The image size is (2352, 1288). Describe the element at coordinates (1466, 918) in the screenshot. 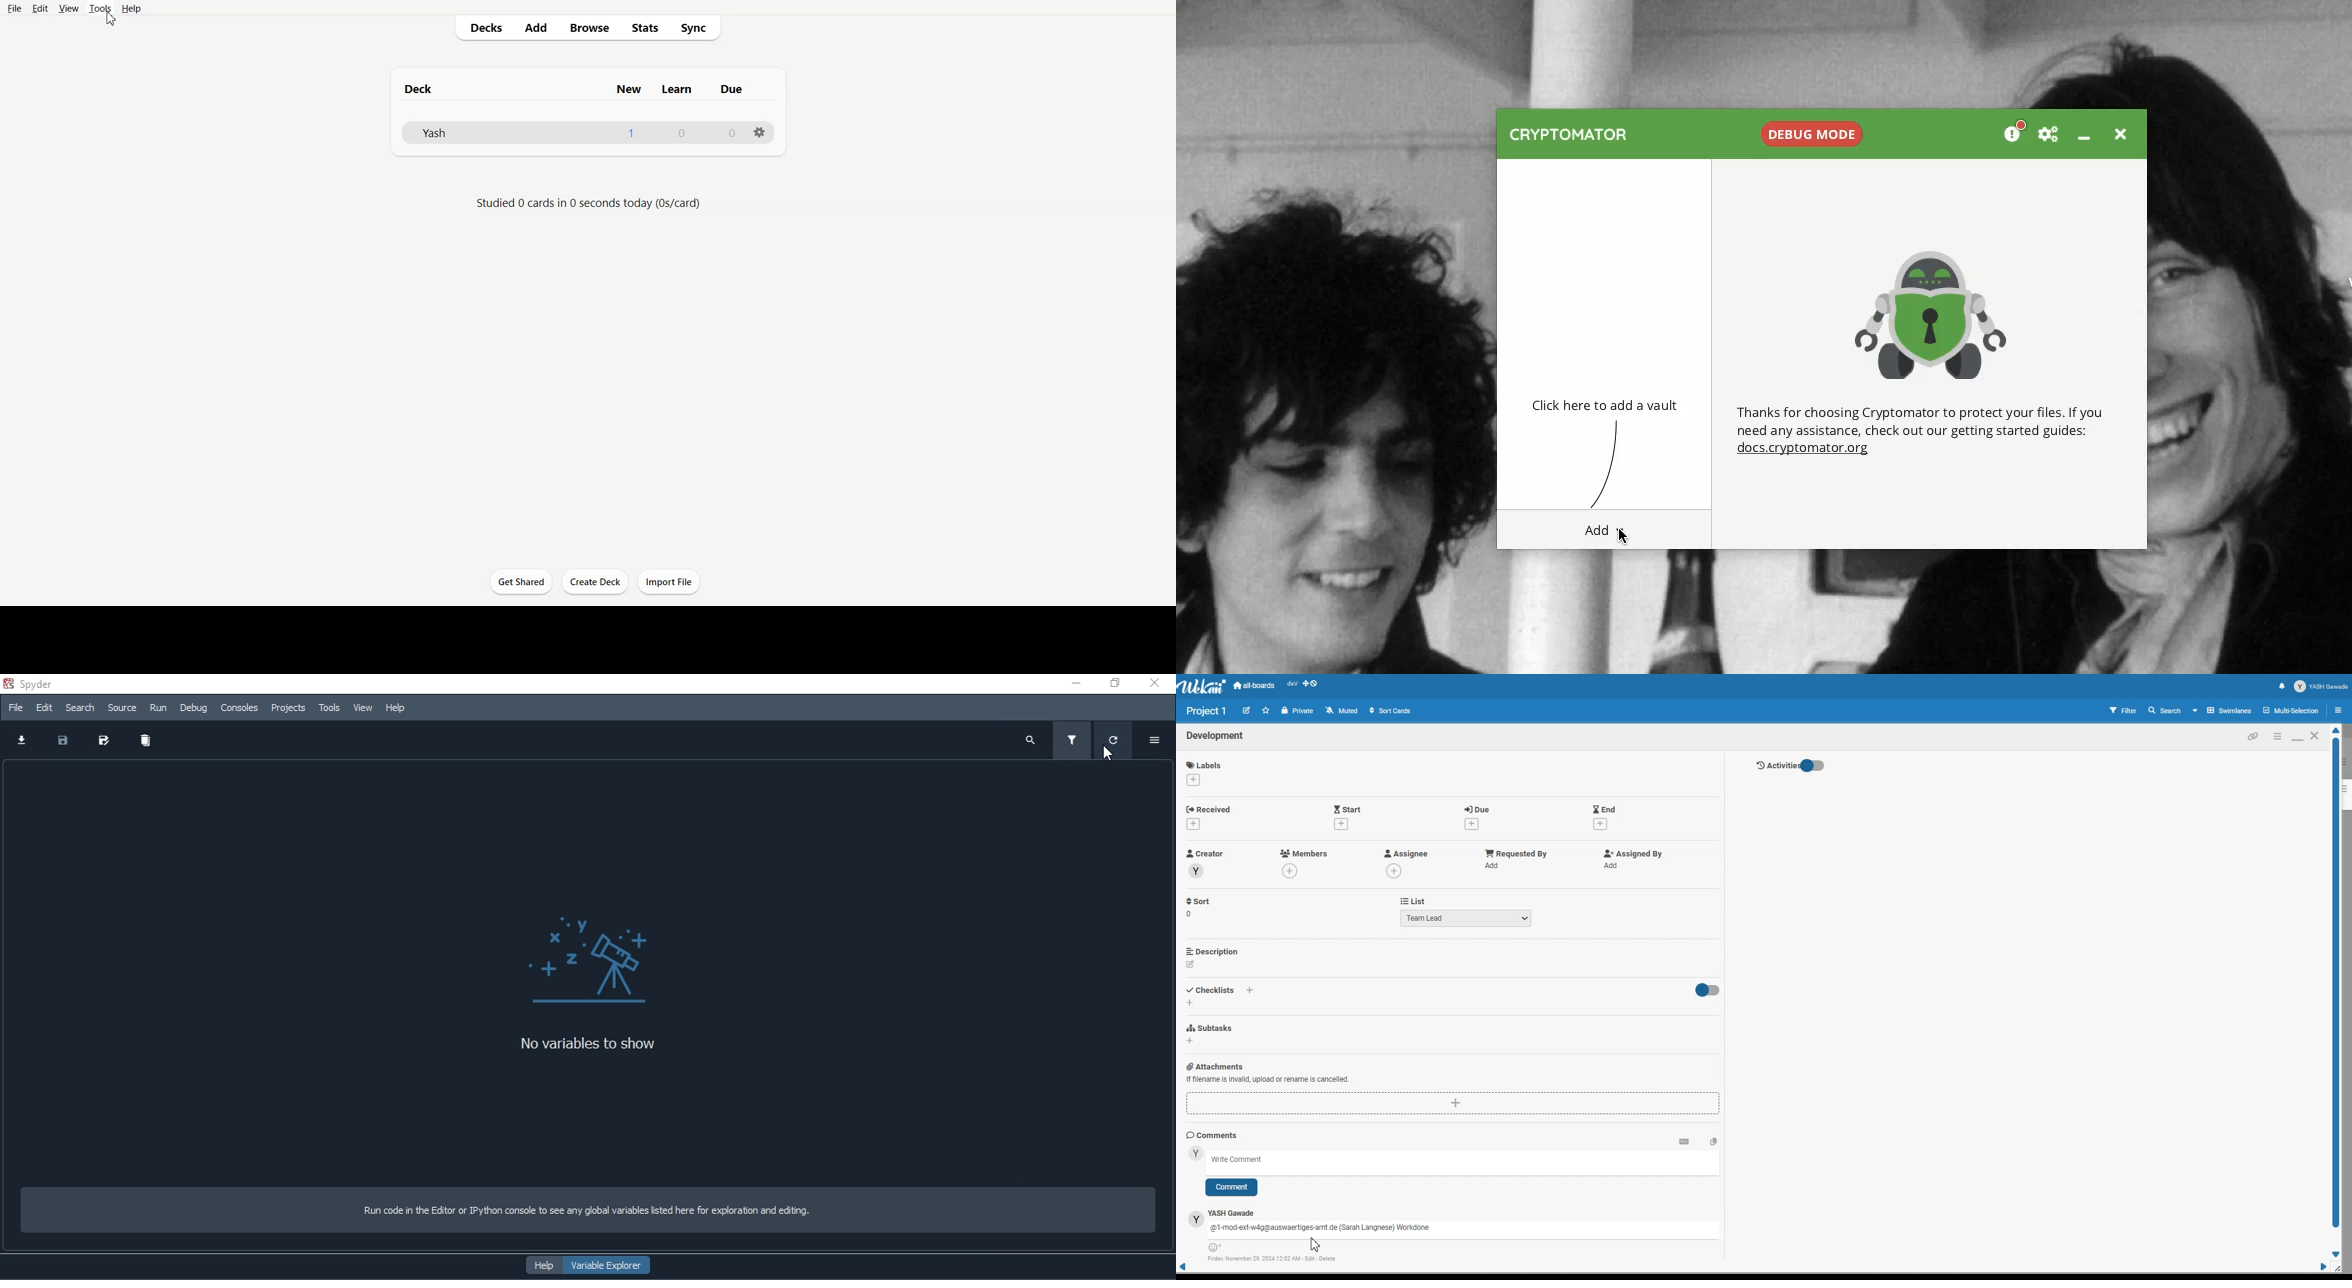

I see `Team Lead` at that location.